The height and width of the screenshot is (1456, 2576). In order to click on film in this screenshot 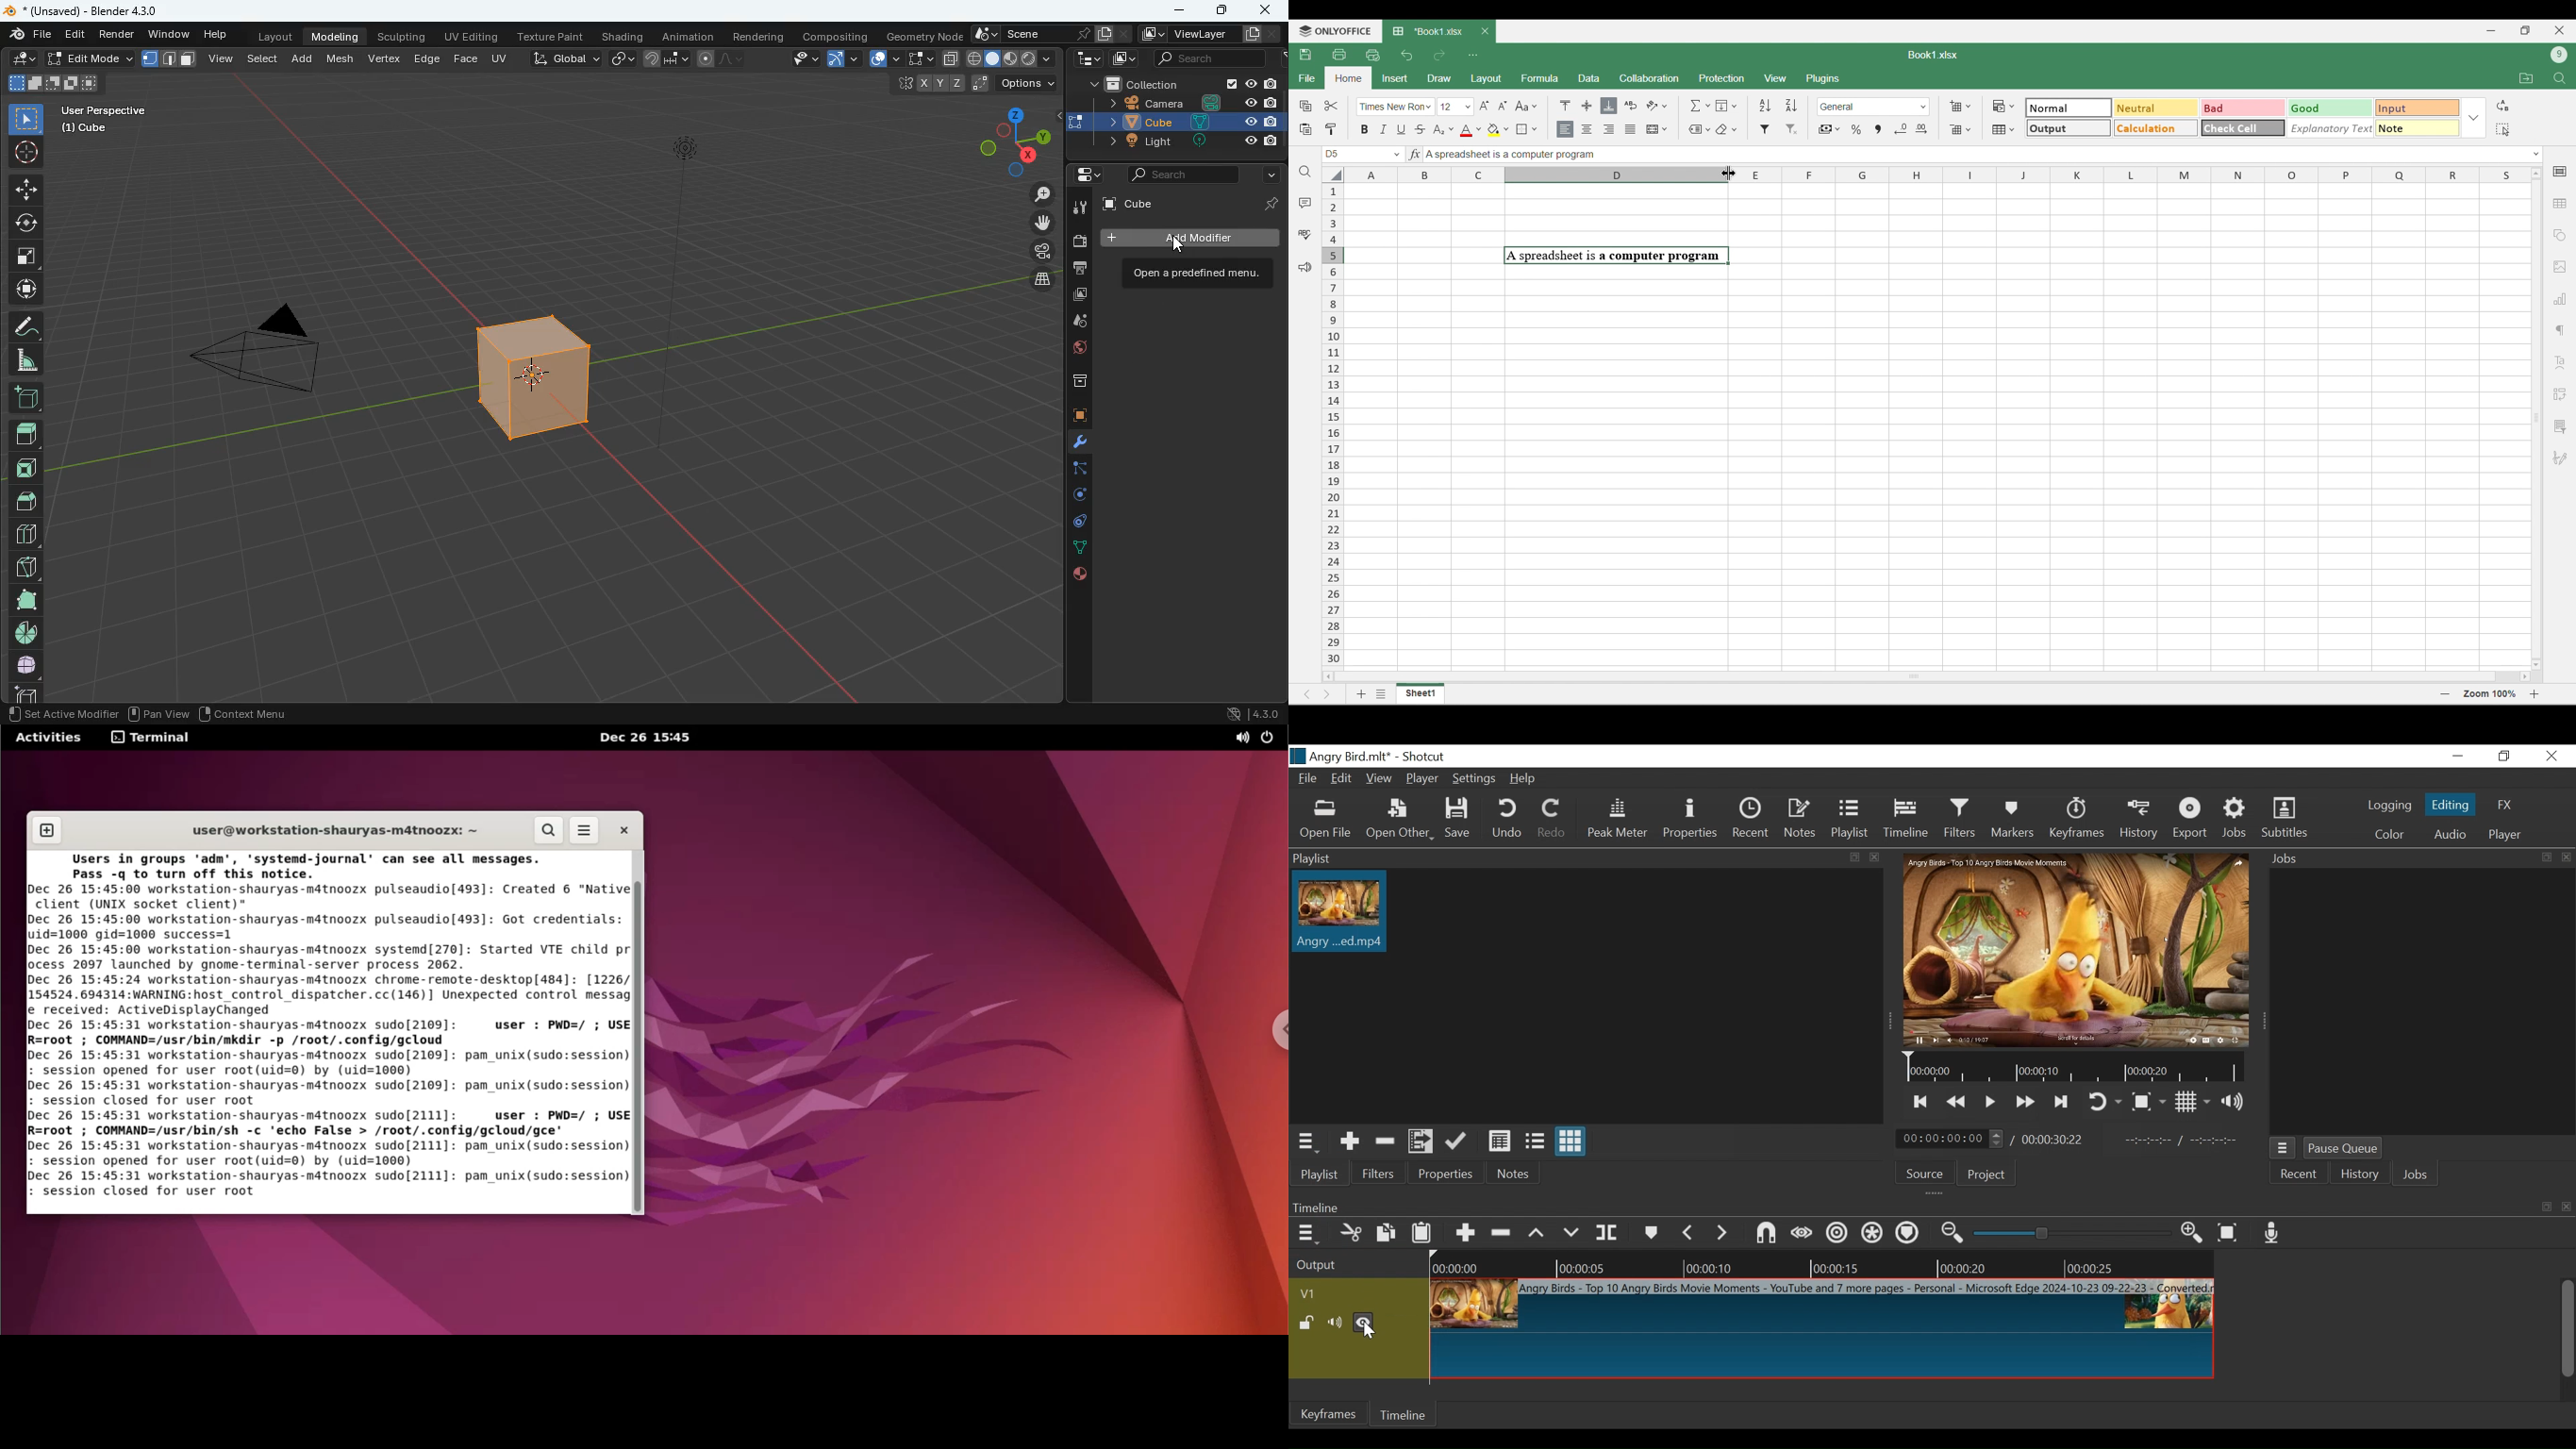, I will do `click(1037, 253)`.